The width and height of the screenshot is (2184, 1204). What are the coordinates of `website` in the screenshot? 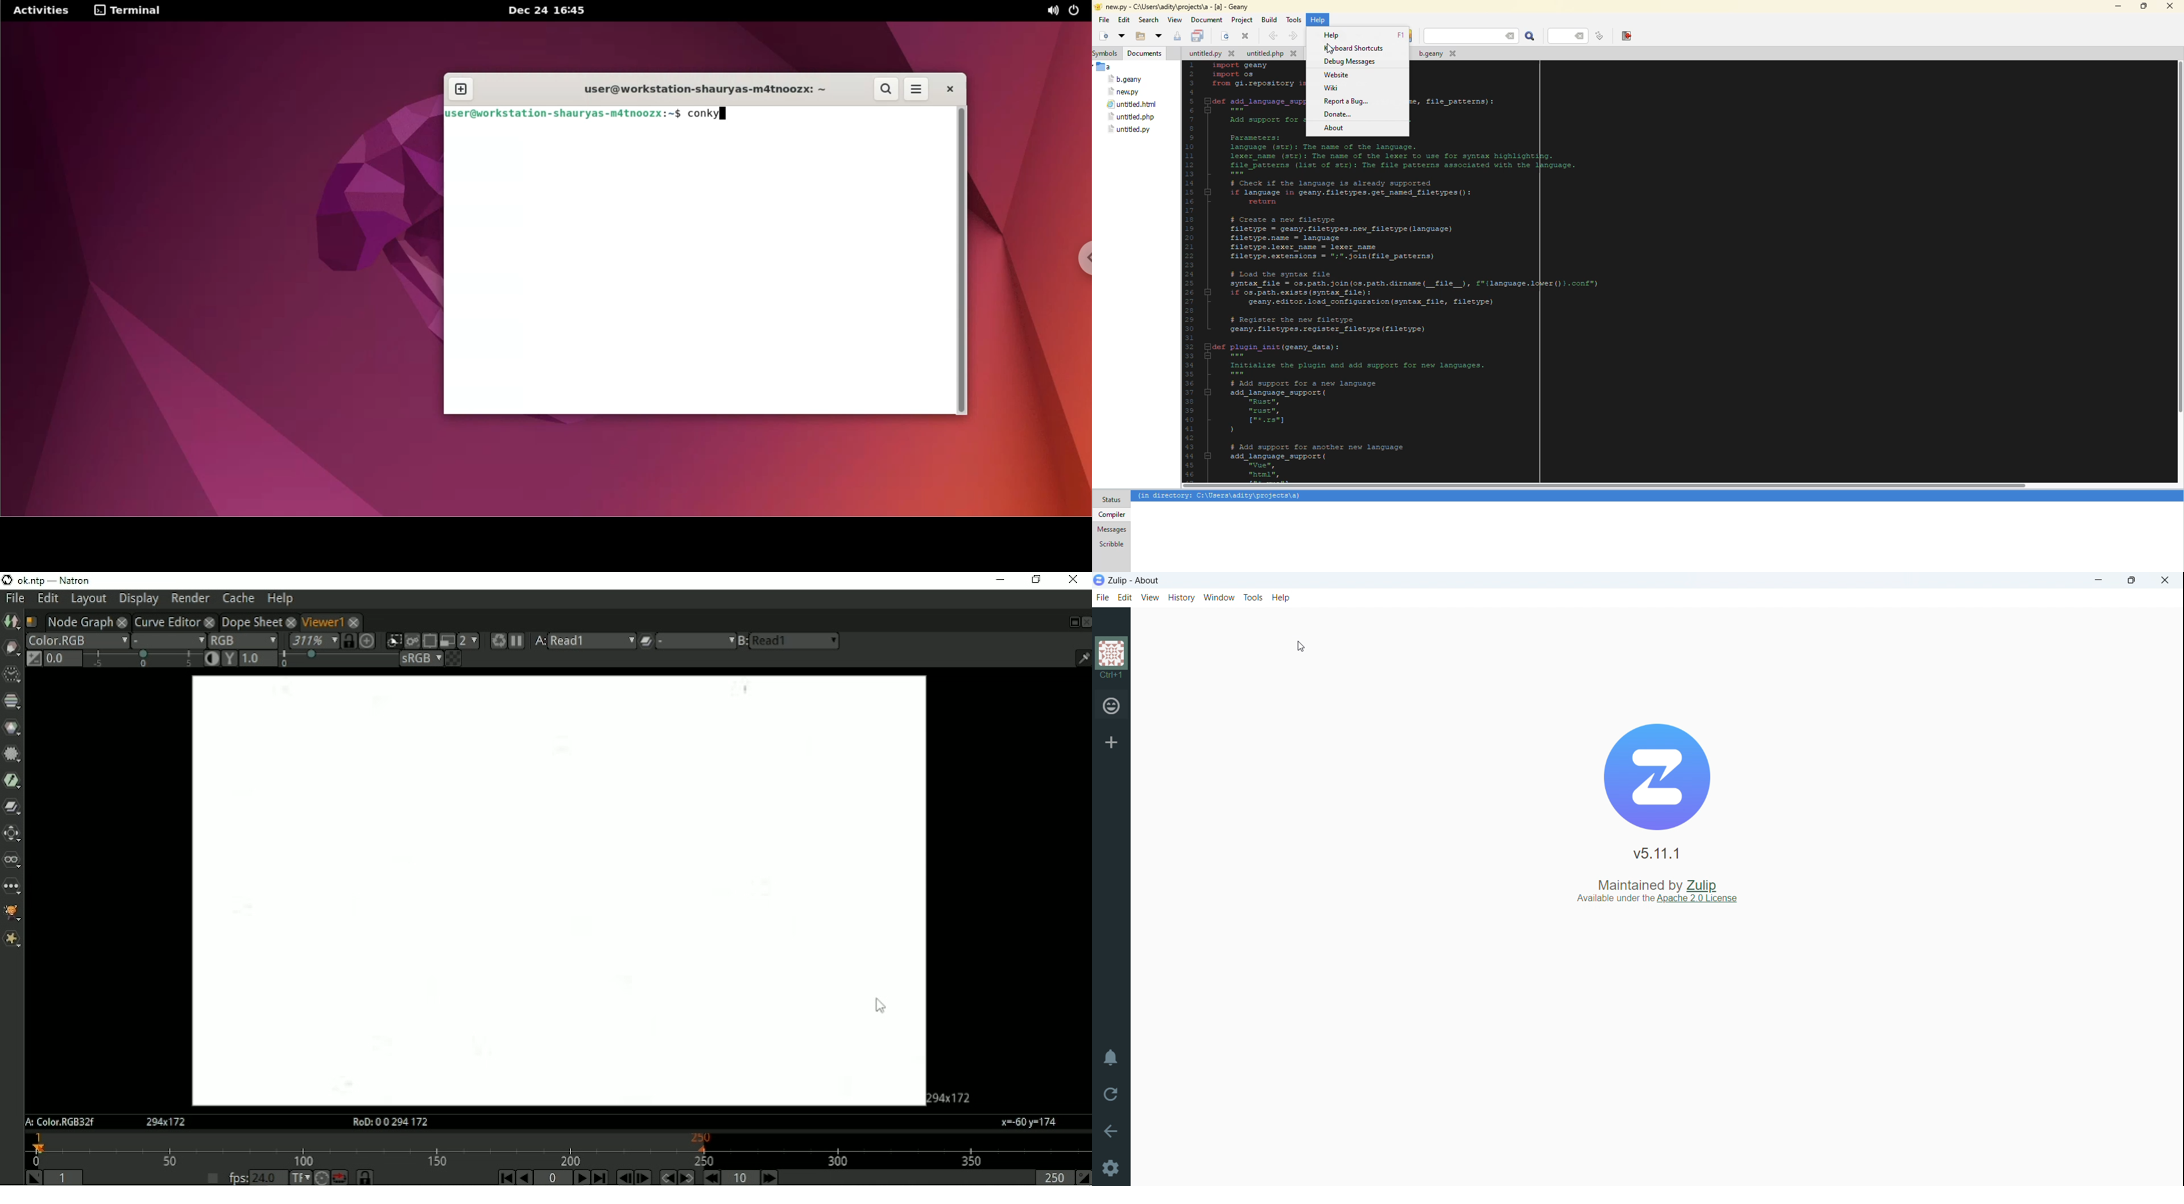 It's located at (1334, 75).